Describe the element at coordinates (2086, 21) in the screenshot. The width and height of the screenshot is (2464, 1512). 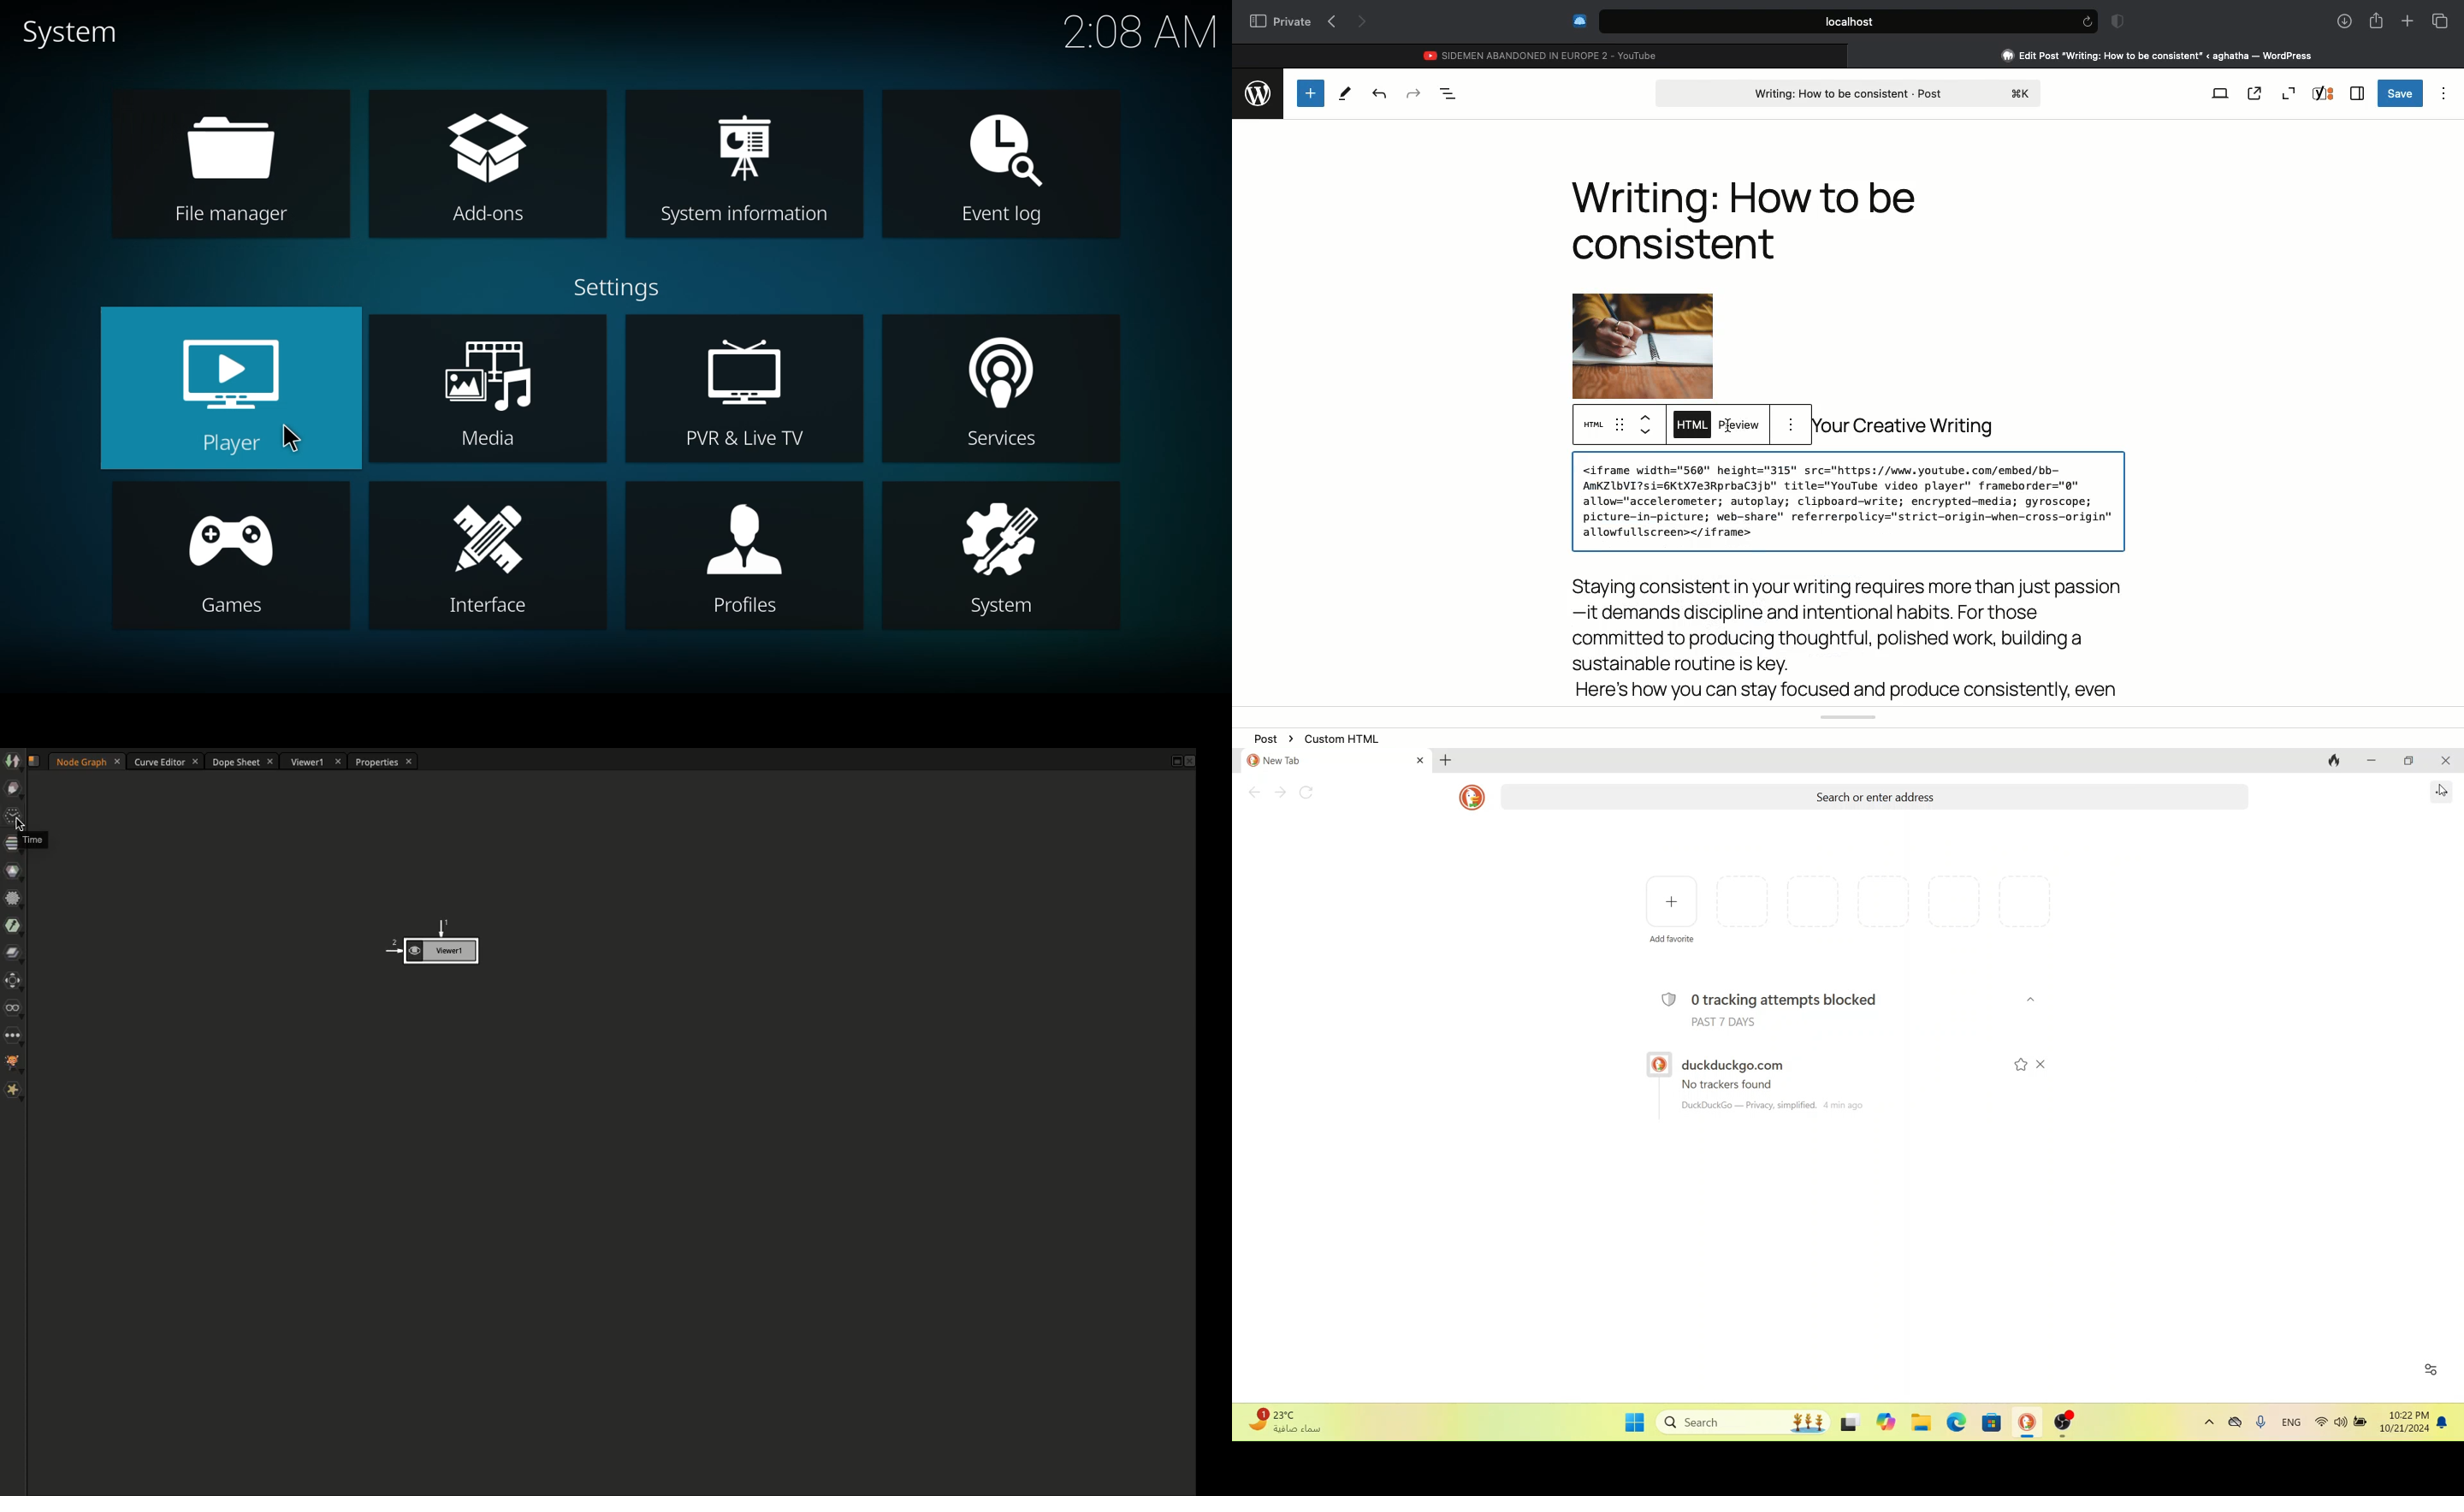
I see `refresh` at that location.